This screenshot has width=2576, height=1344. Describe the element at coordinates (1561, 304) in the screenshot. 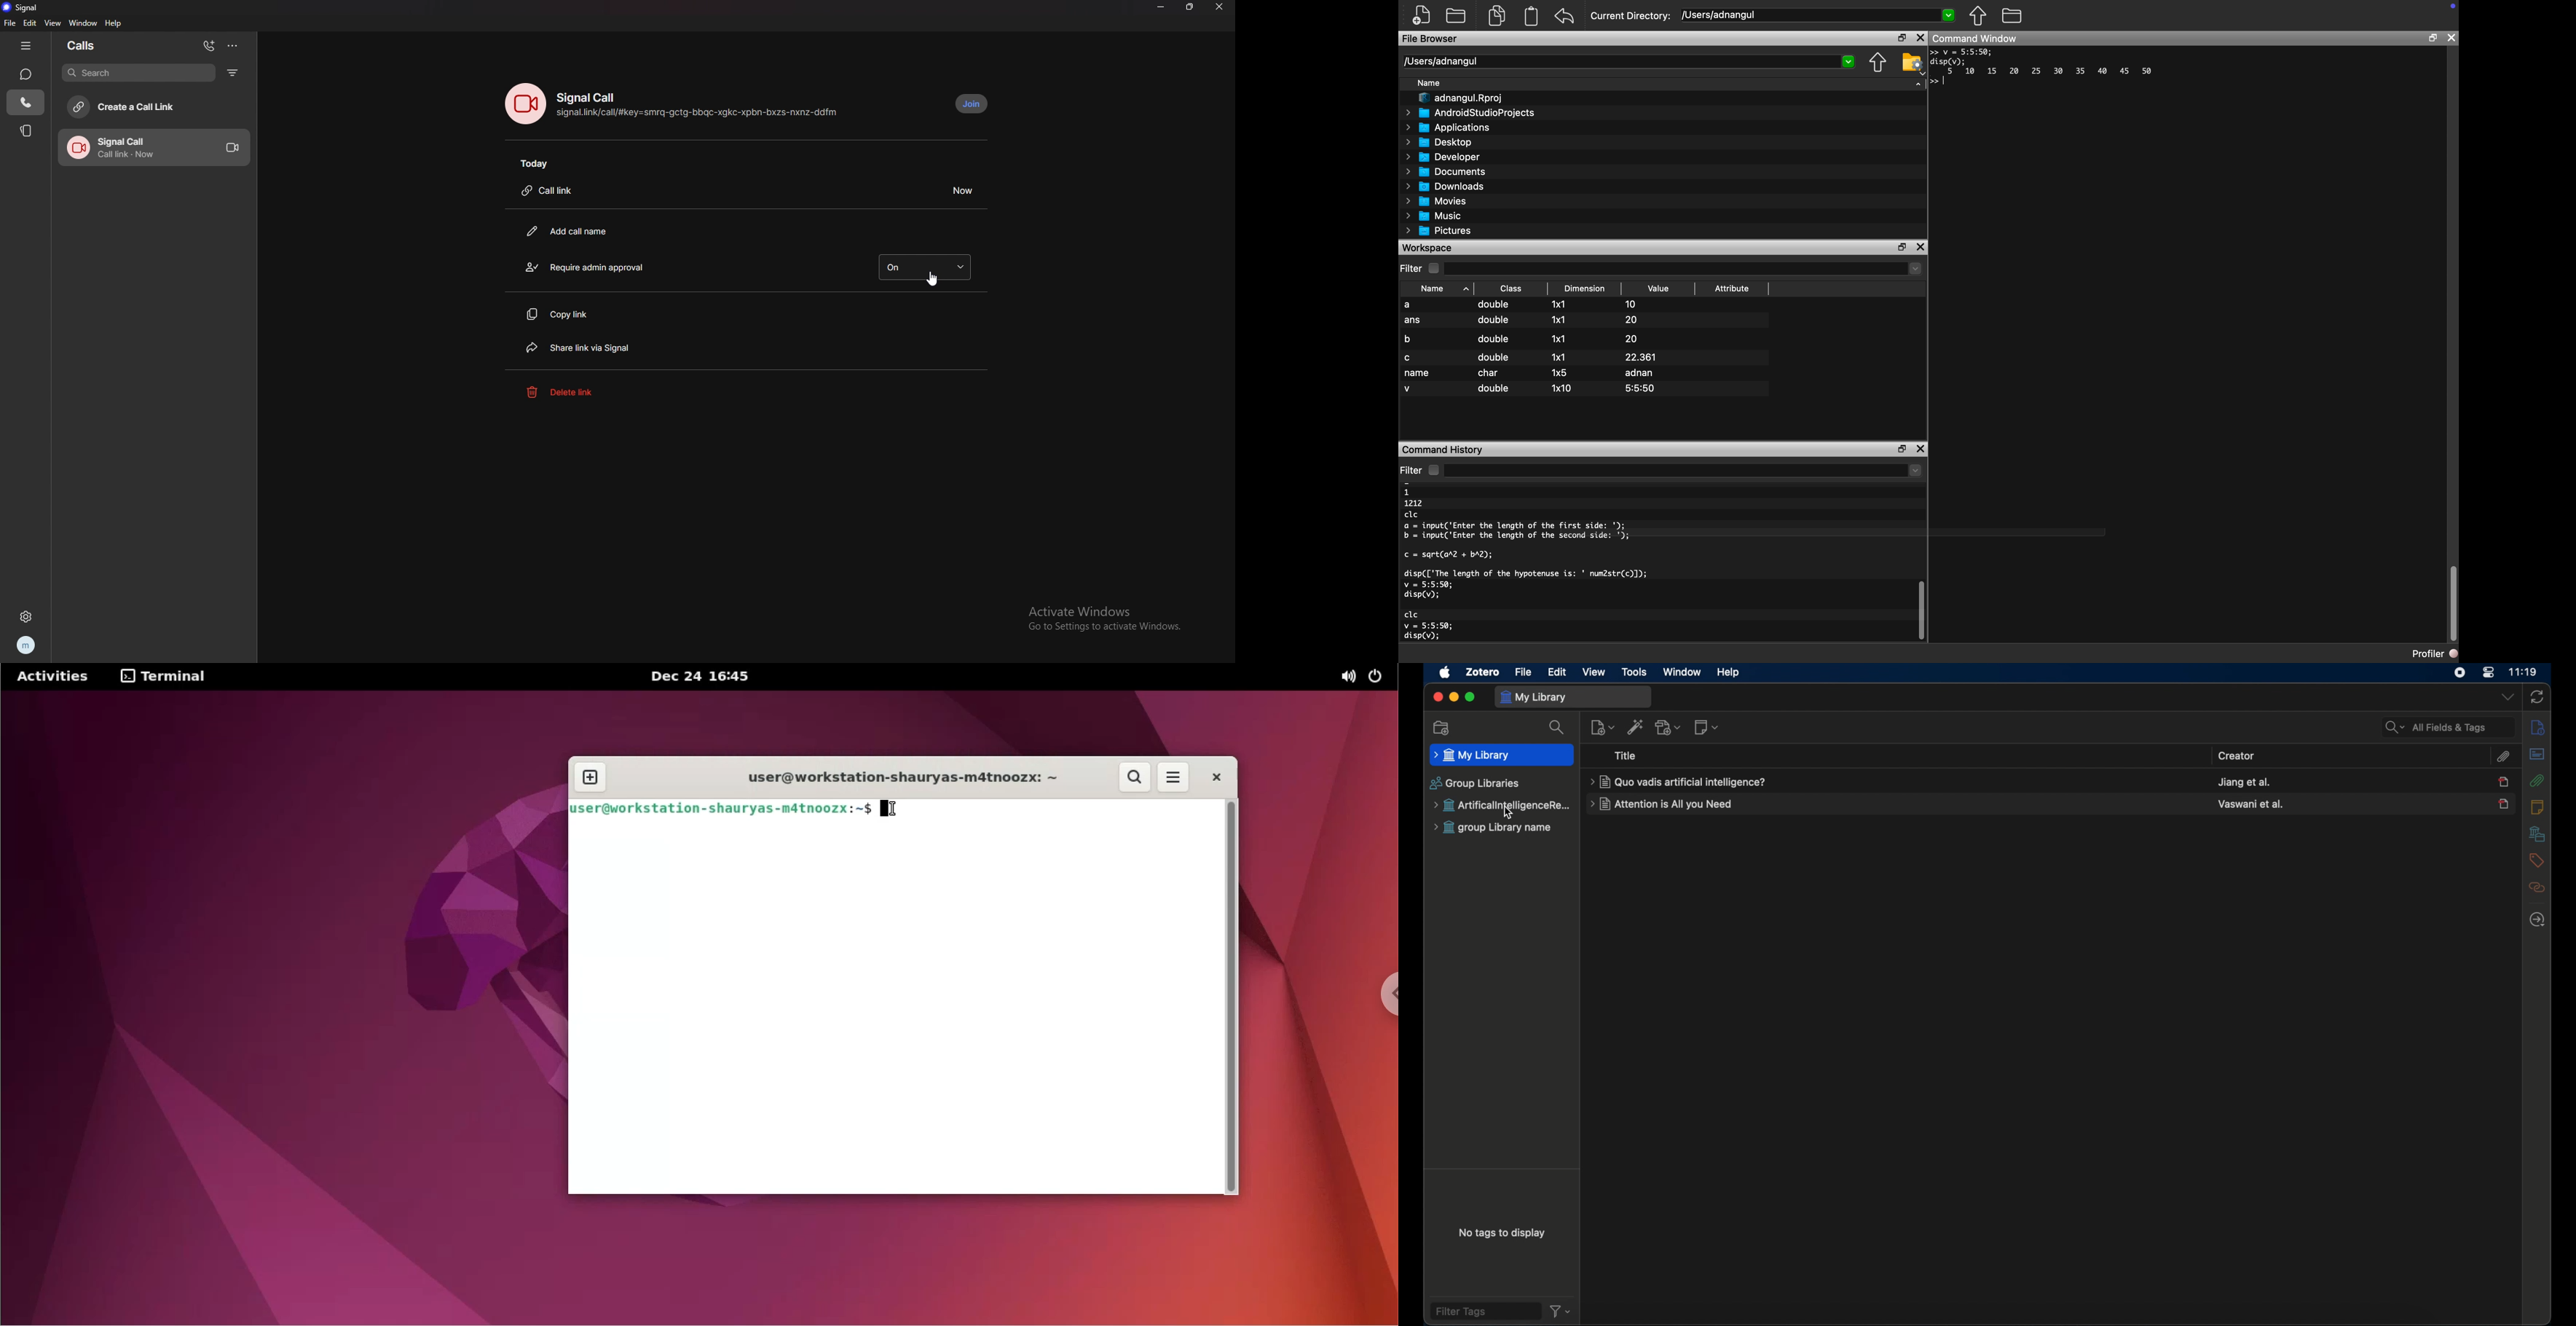

I see `1x1` at that location.